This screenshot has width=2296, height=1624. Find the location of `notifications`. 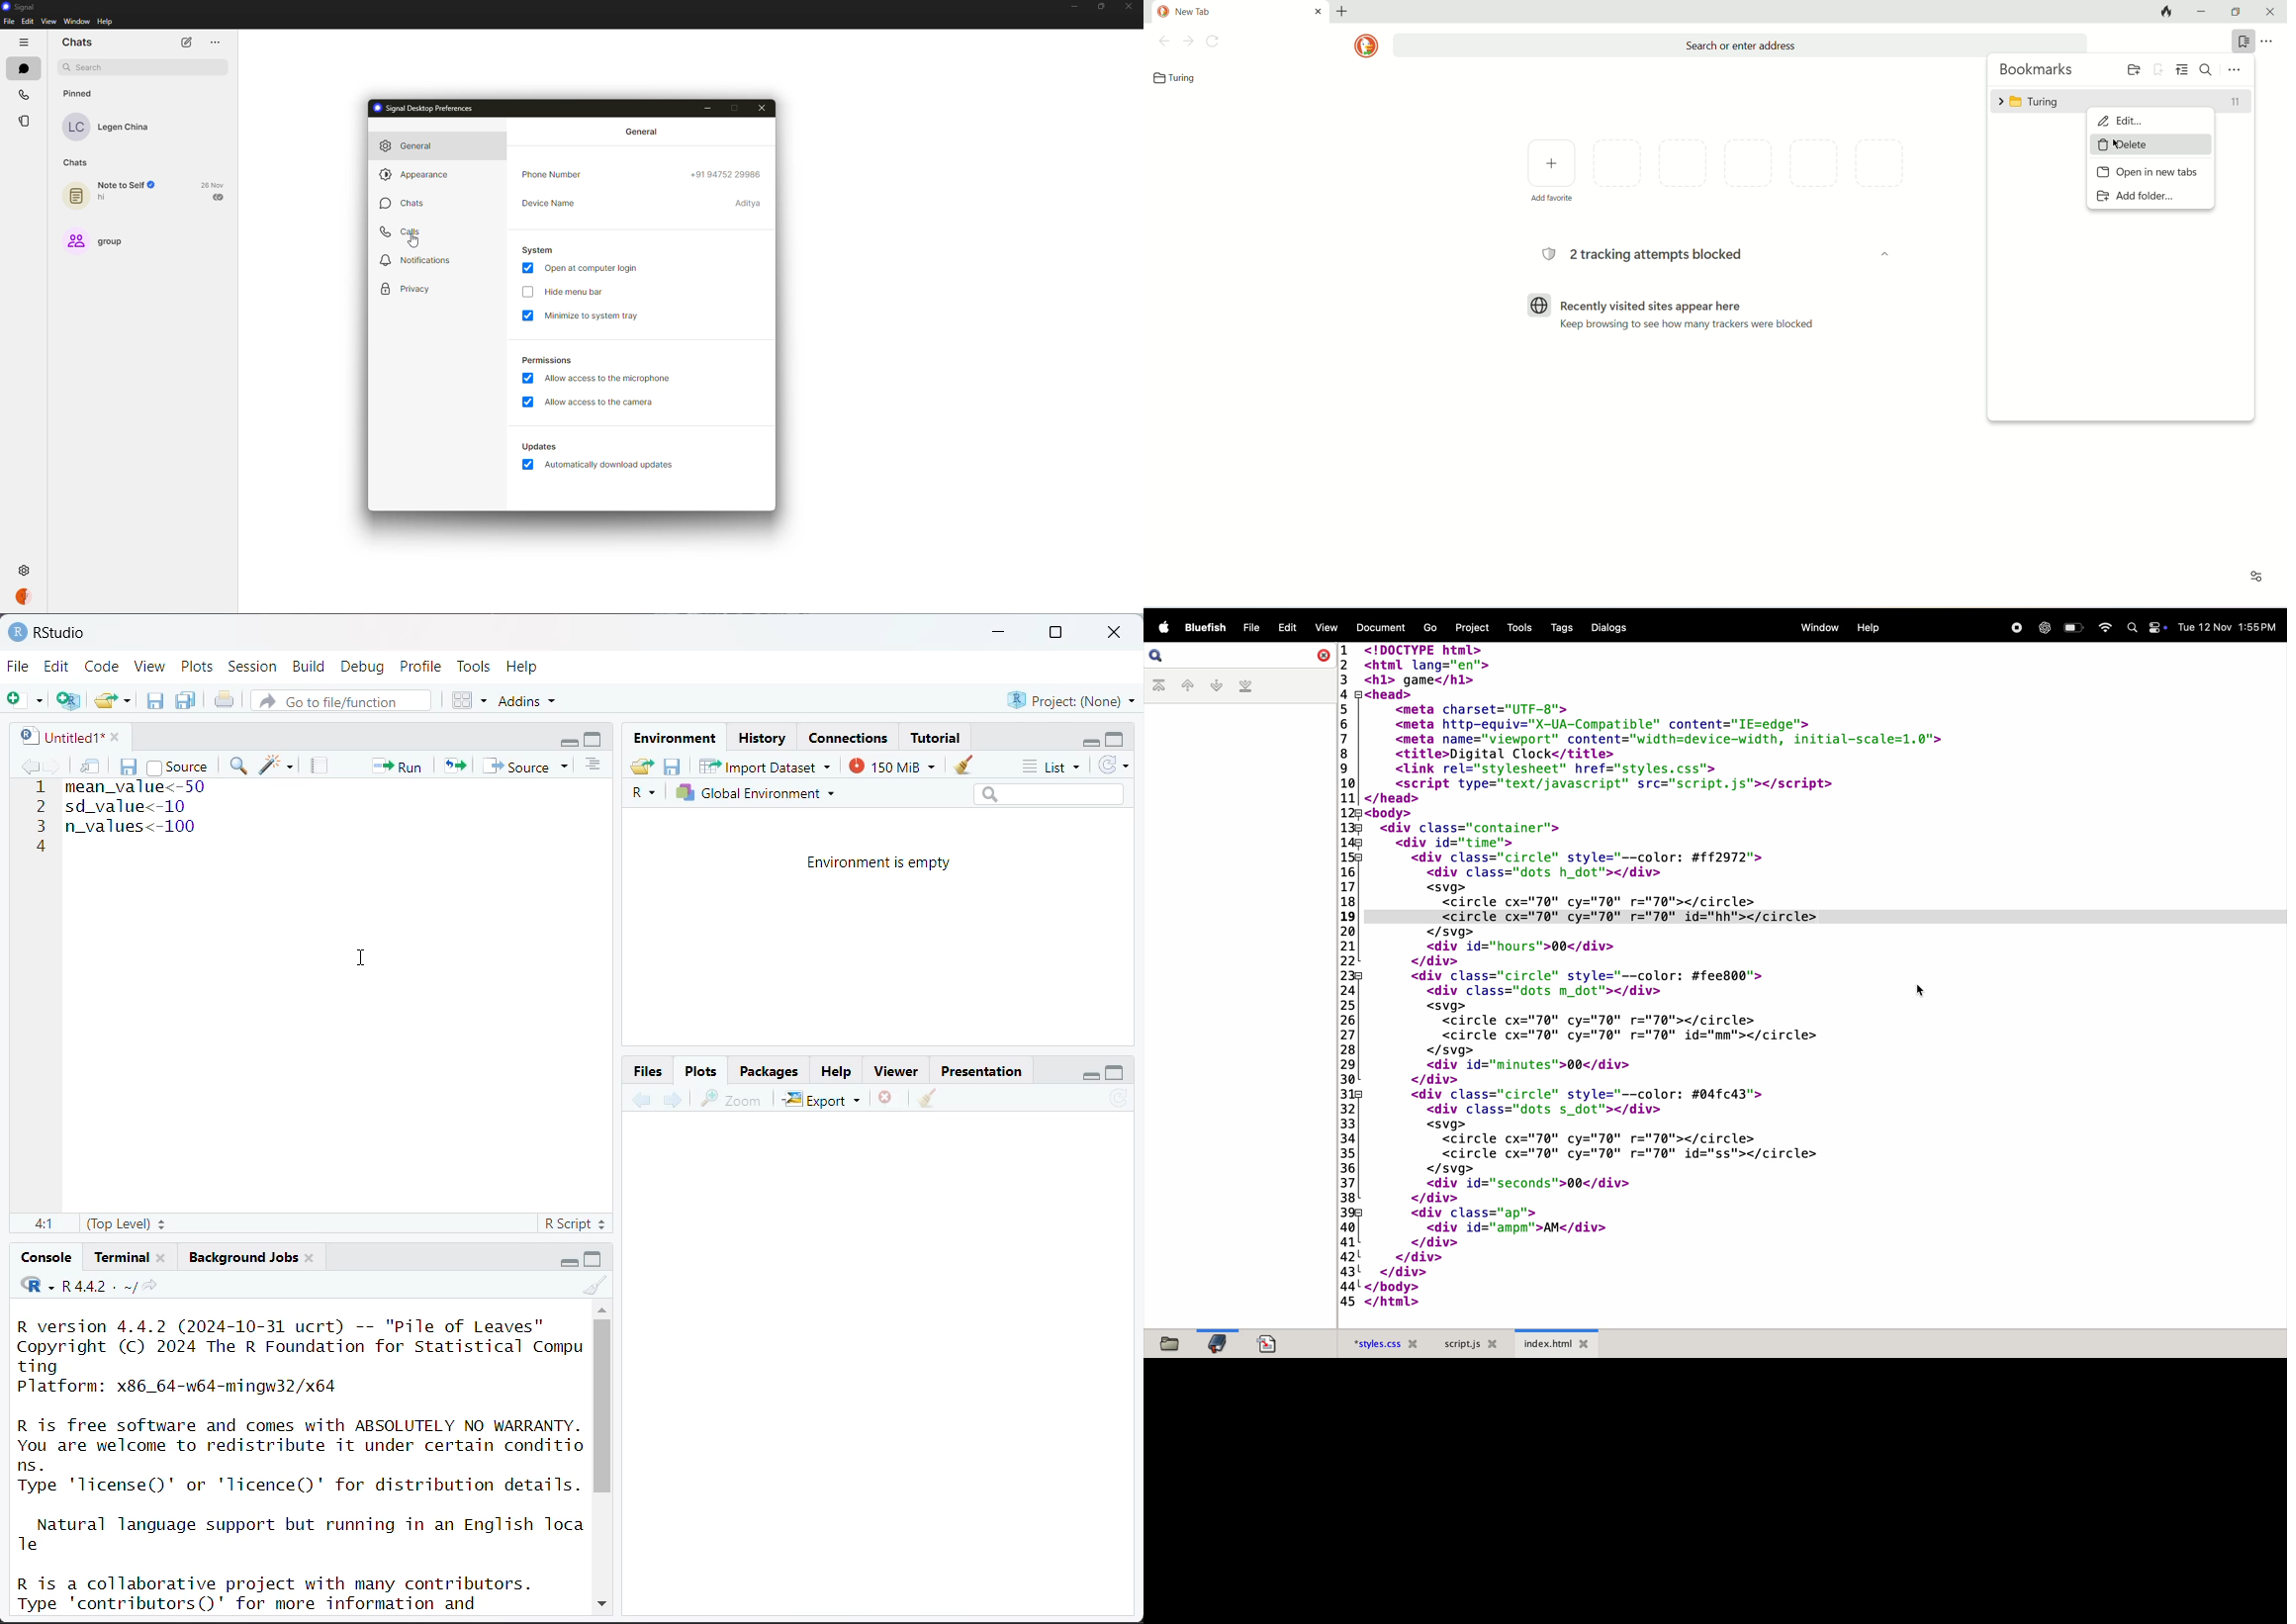

notifications is located at coordinates (416, 260).